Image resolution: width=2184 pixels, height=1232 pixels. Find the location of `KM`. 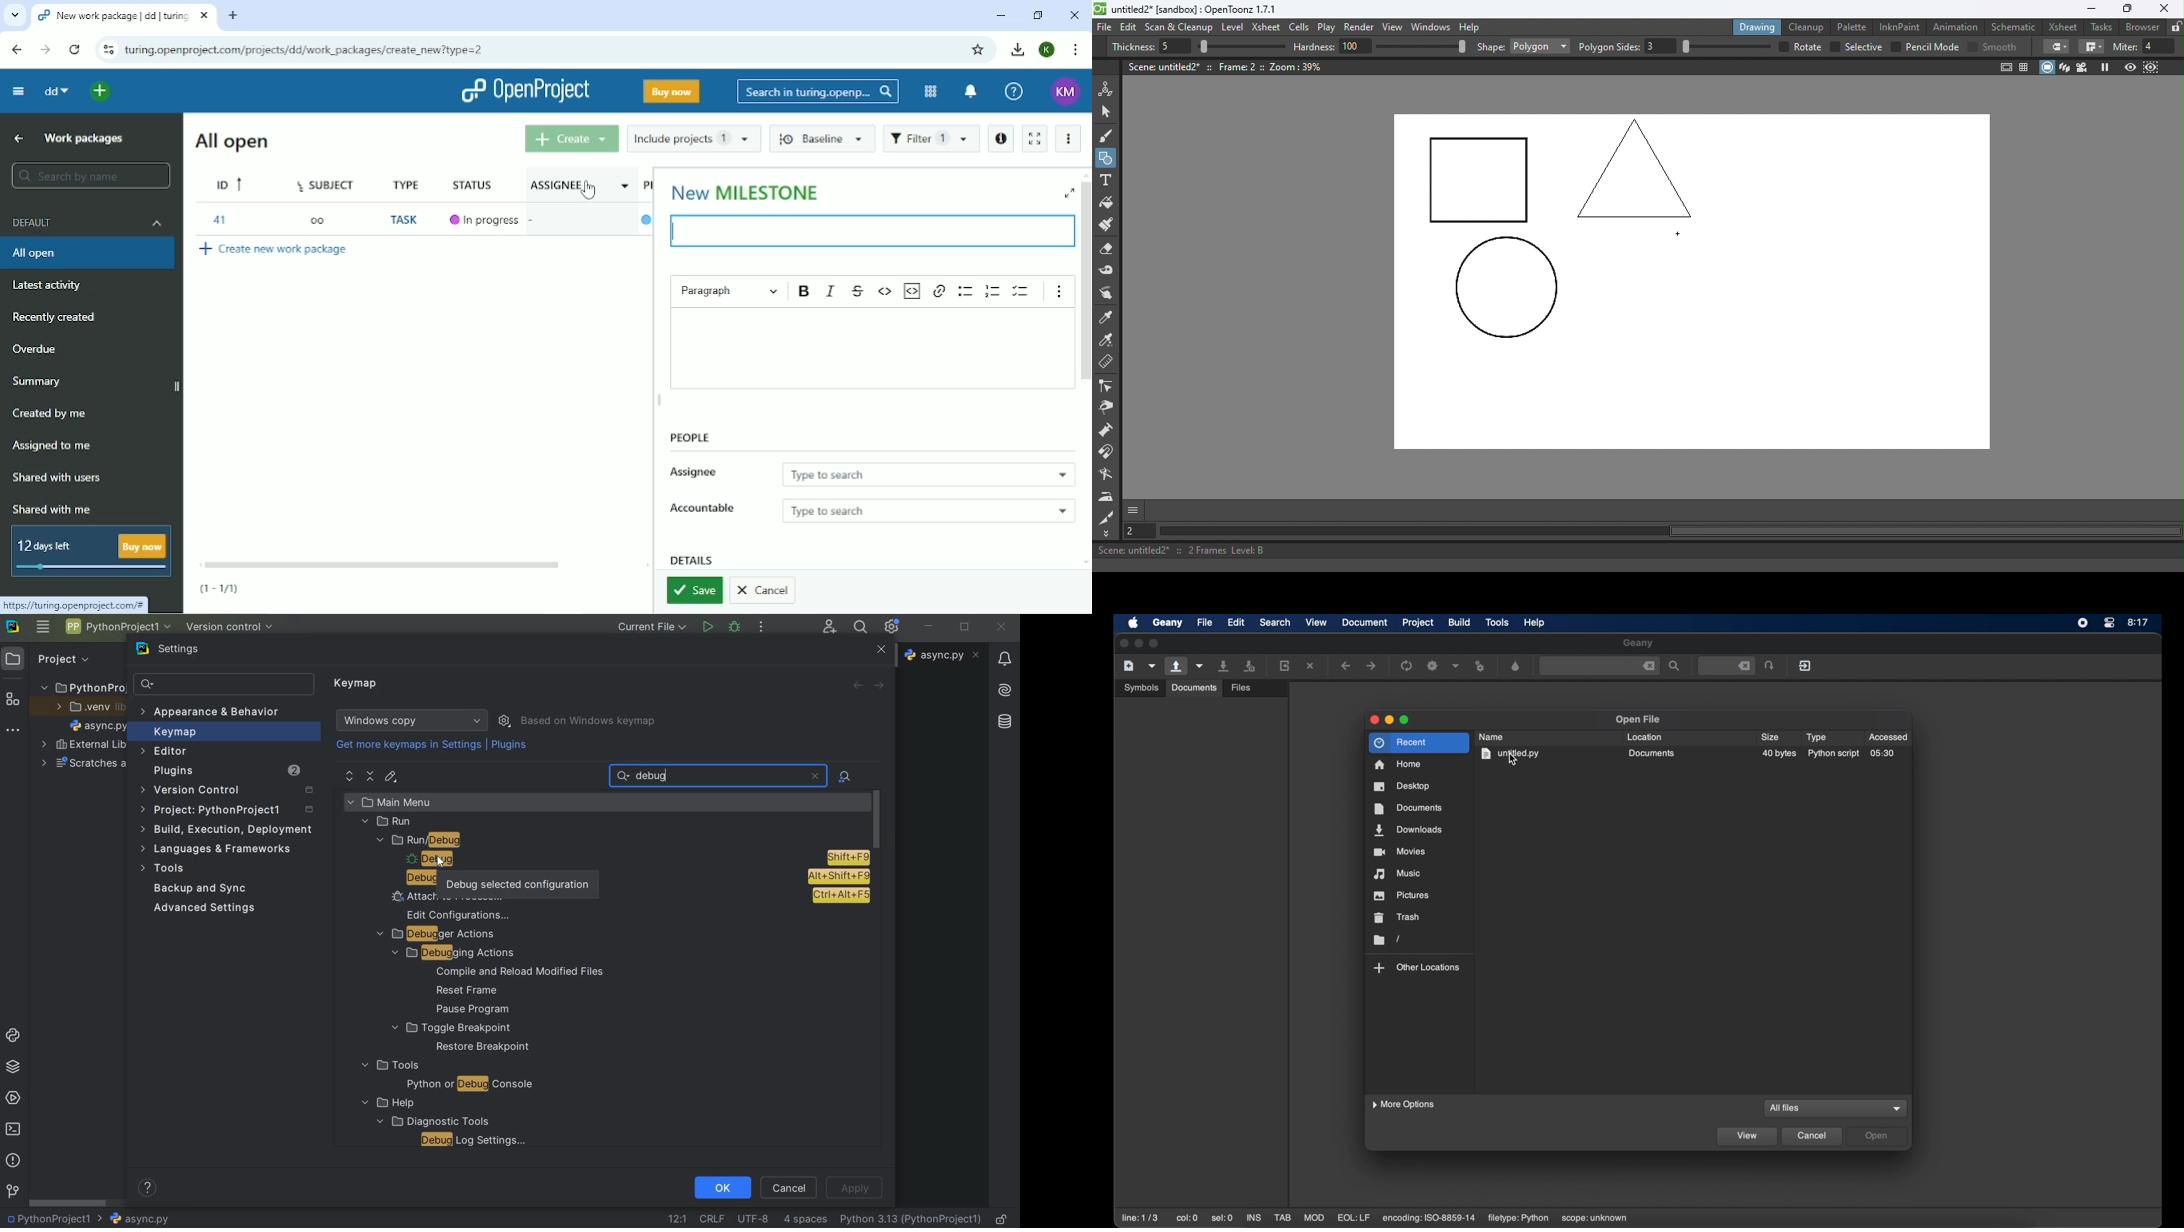

KM is located at coordinates (1065, 92).